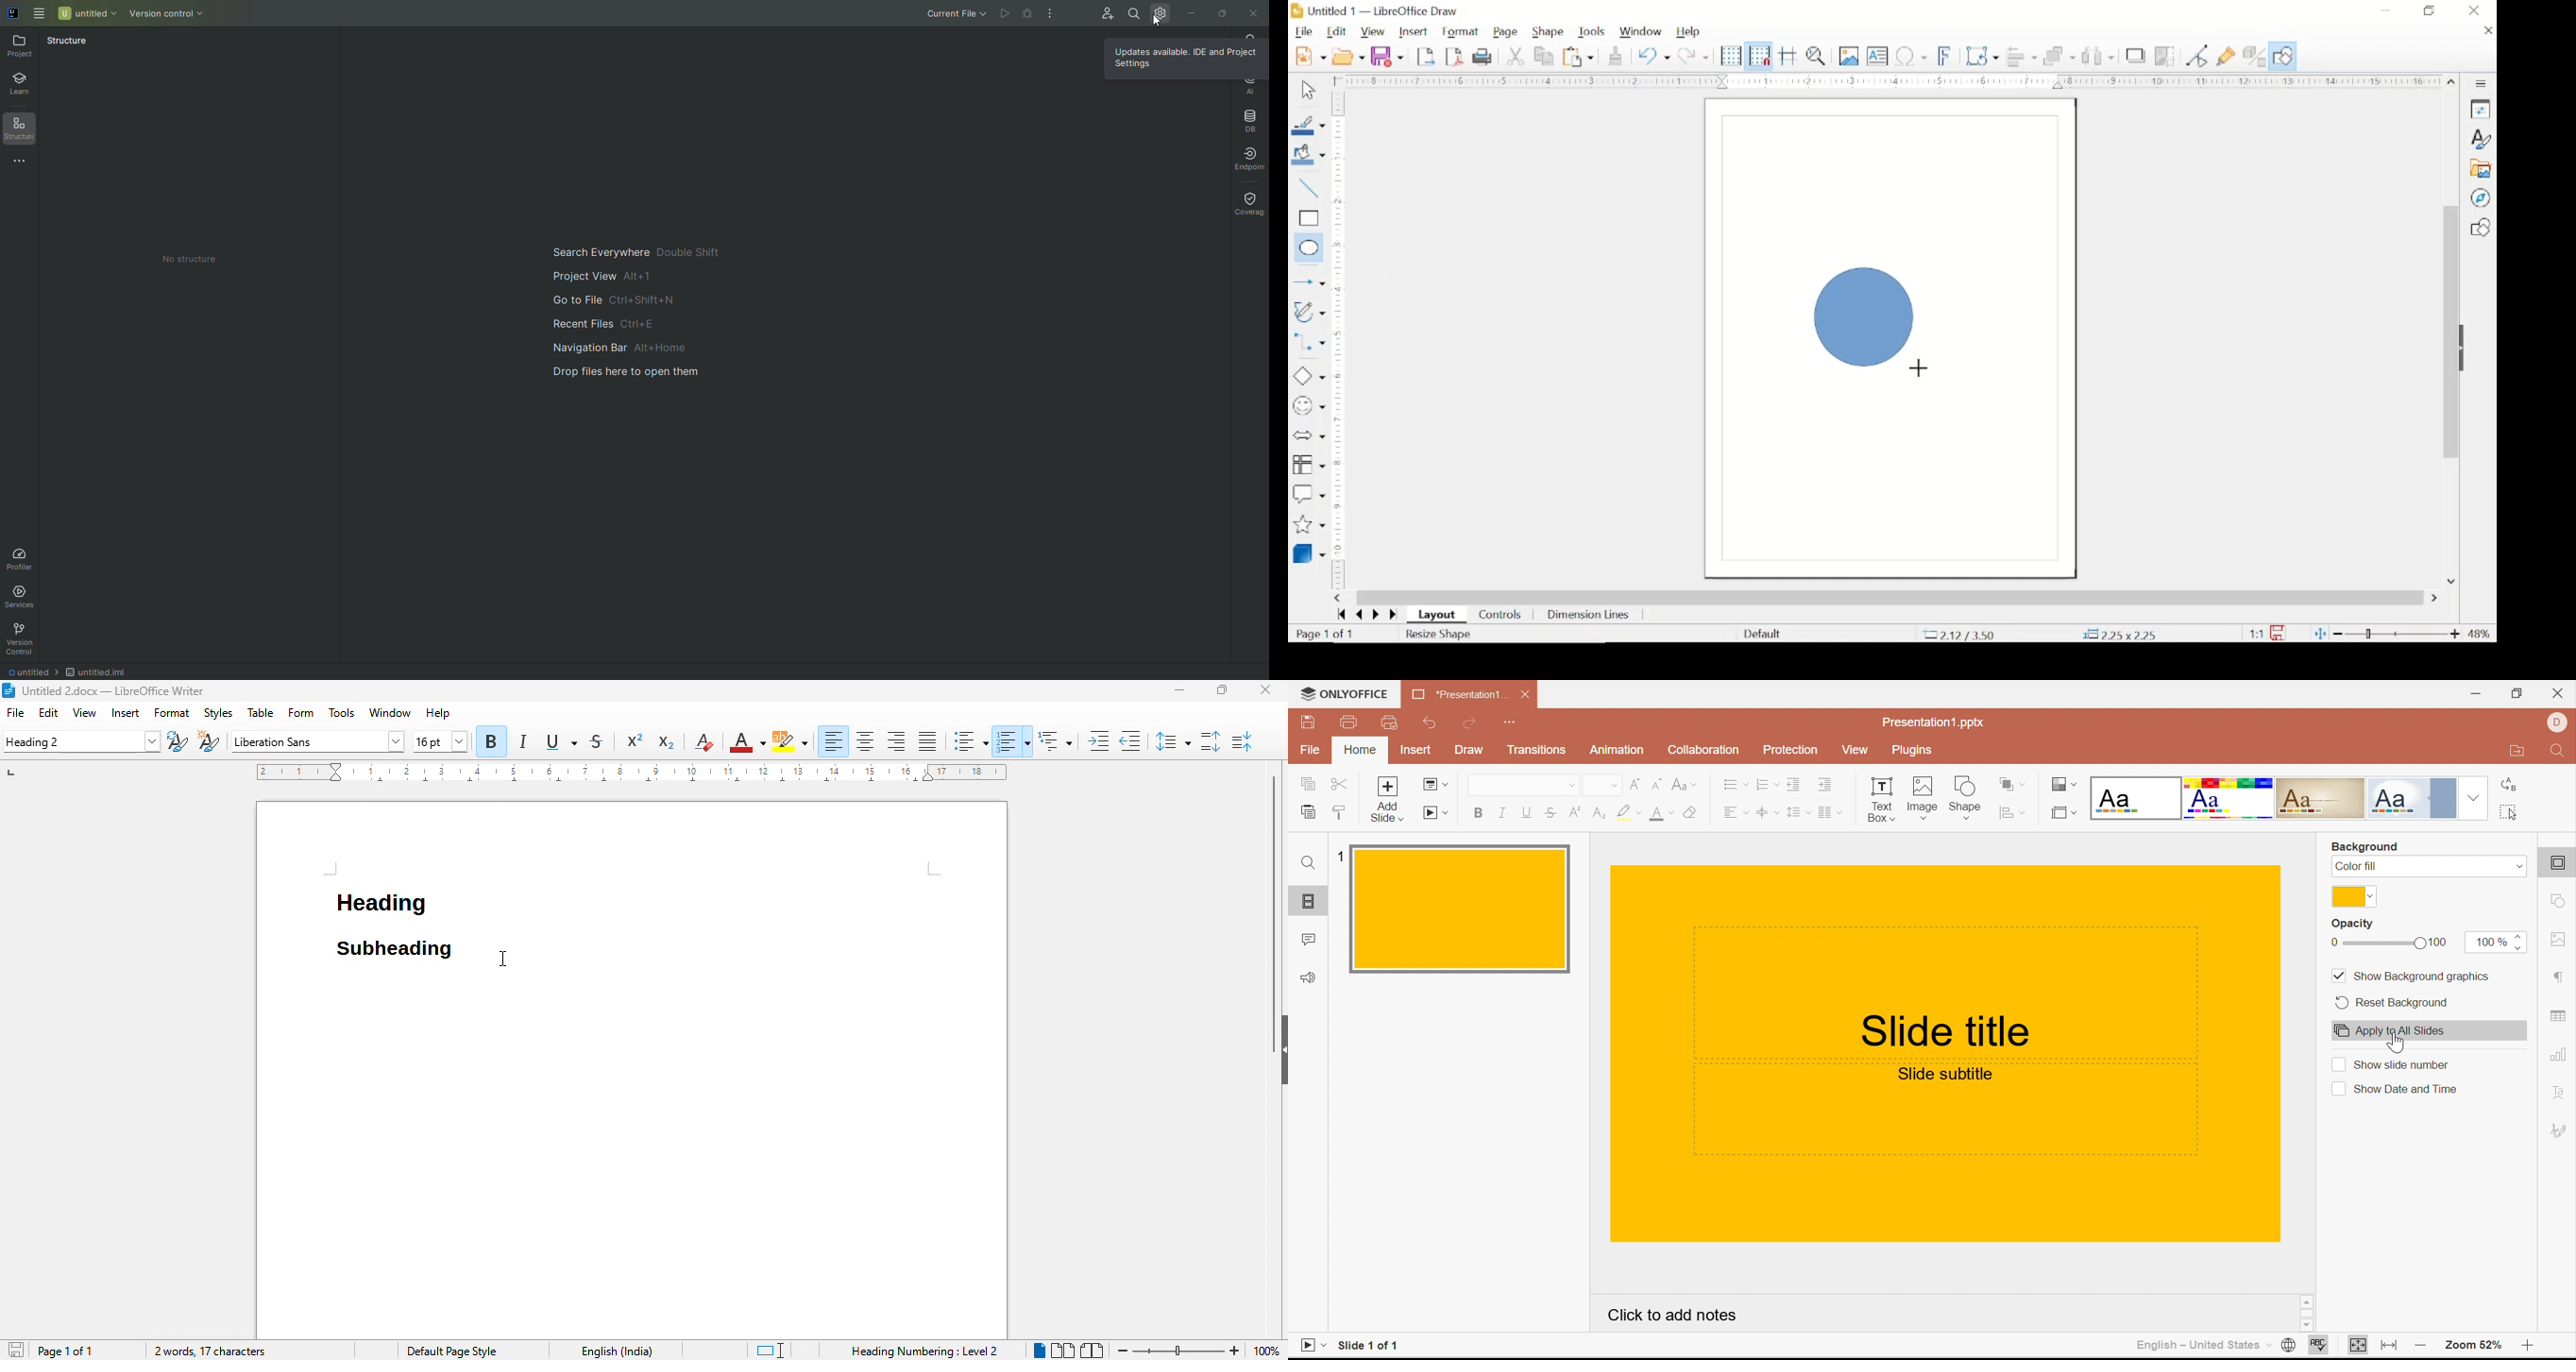 The image size is (2576, 1372). Describe the element at coordinates (1592, 32) in the screenshot. I see `tools` at that location.